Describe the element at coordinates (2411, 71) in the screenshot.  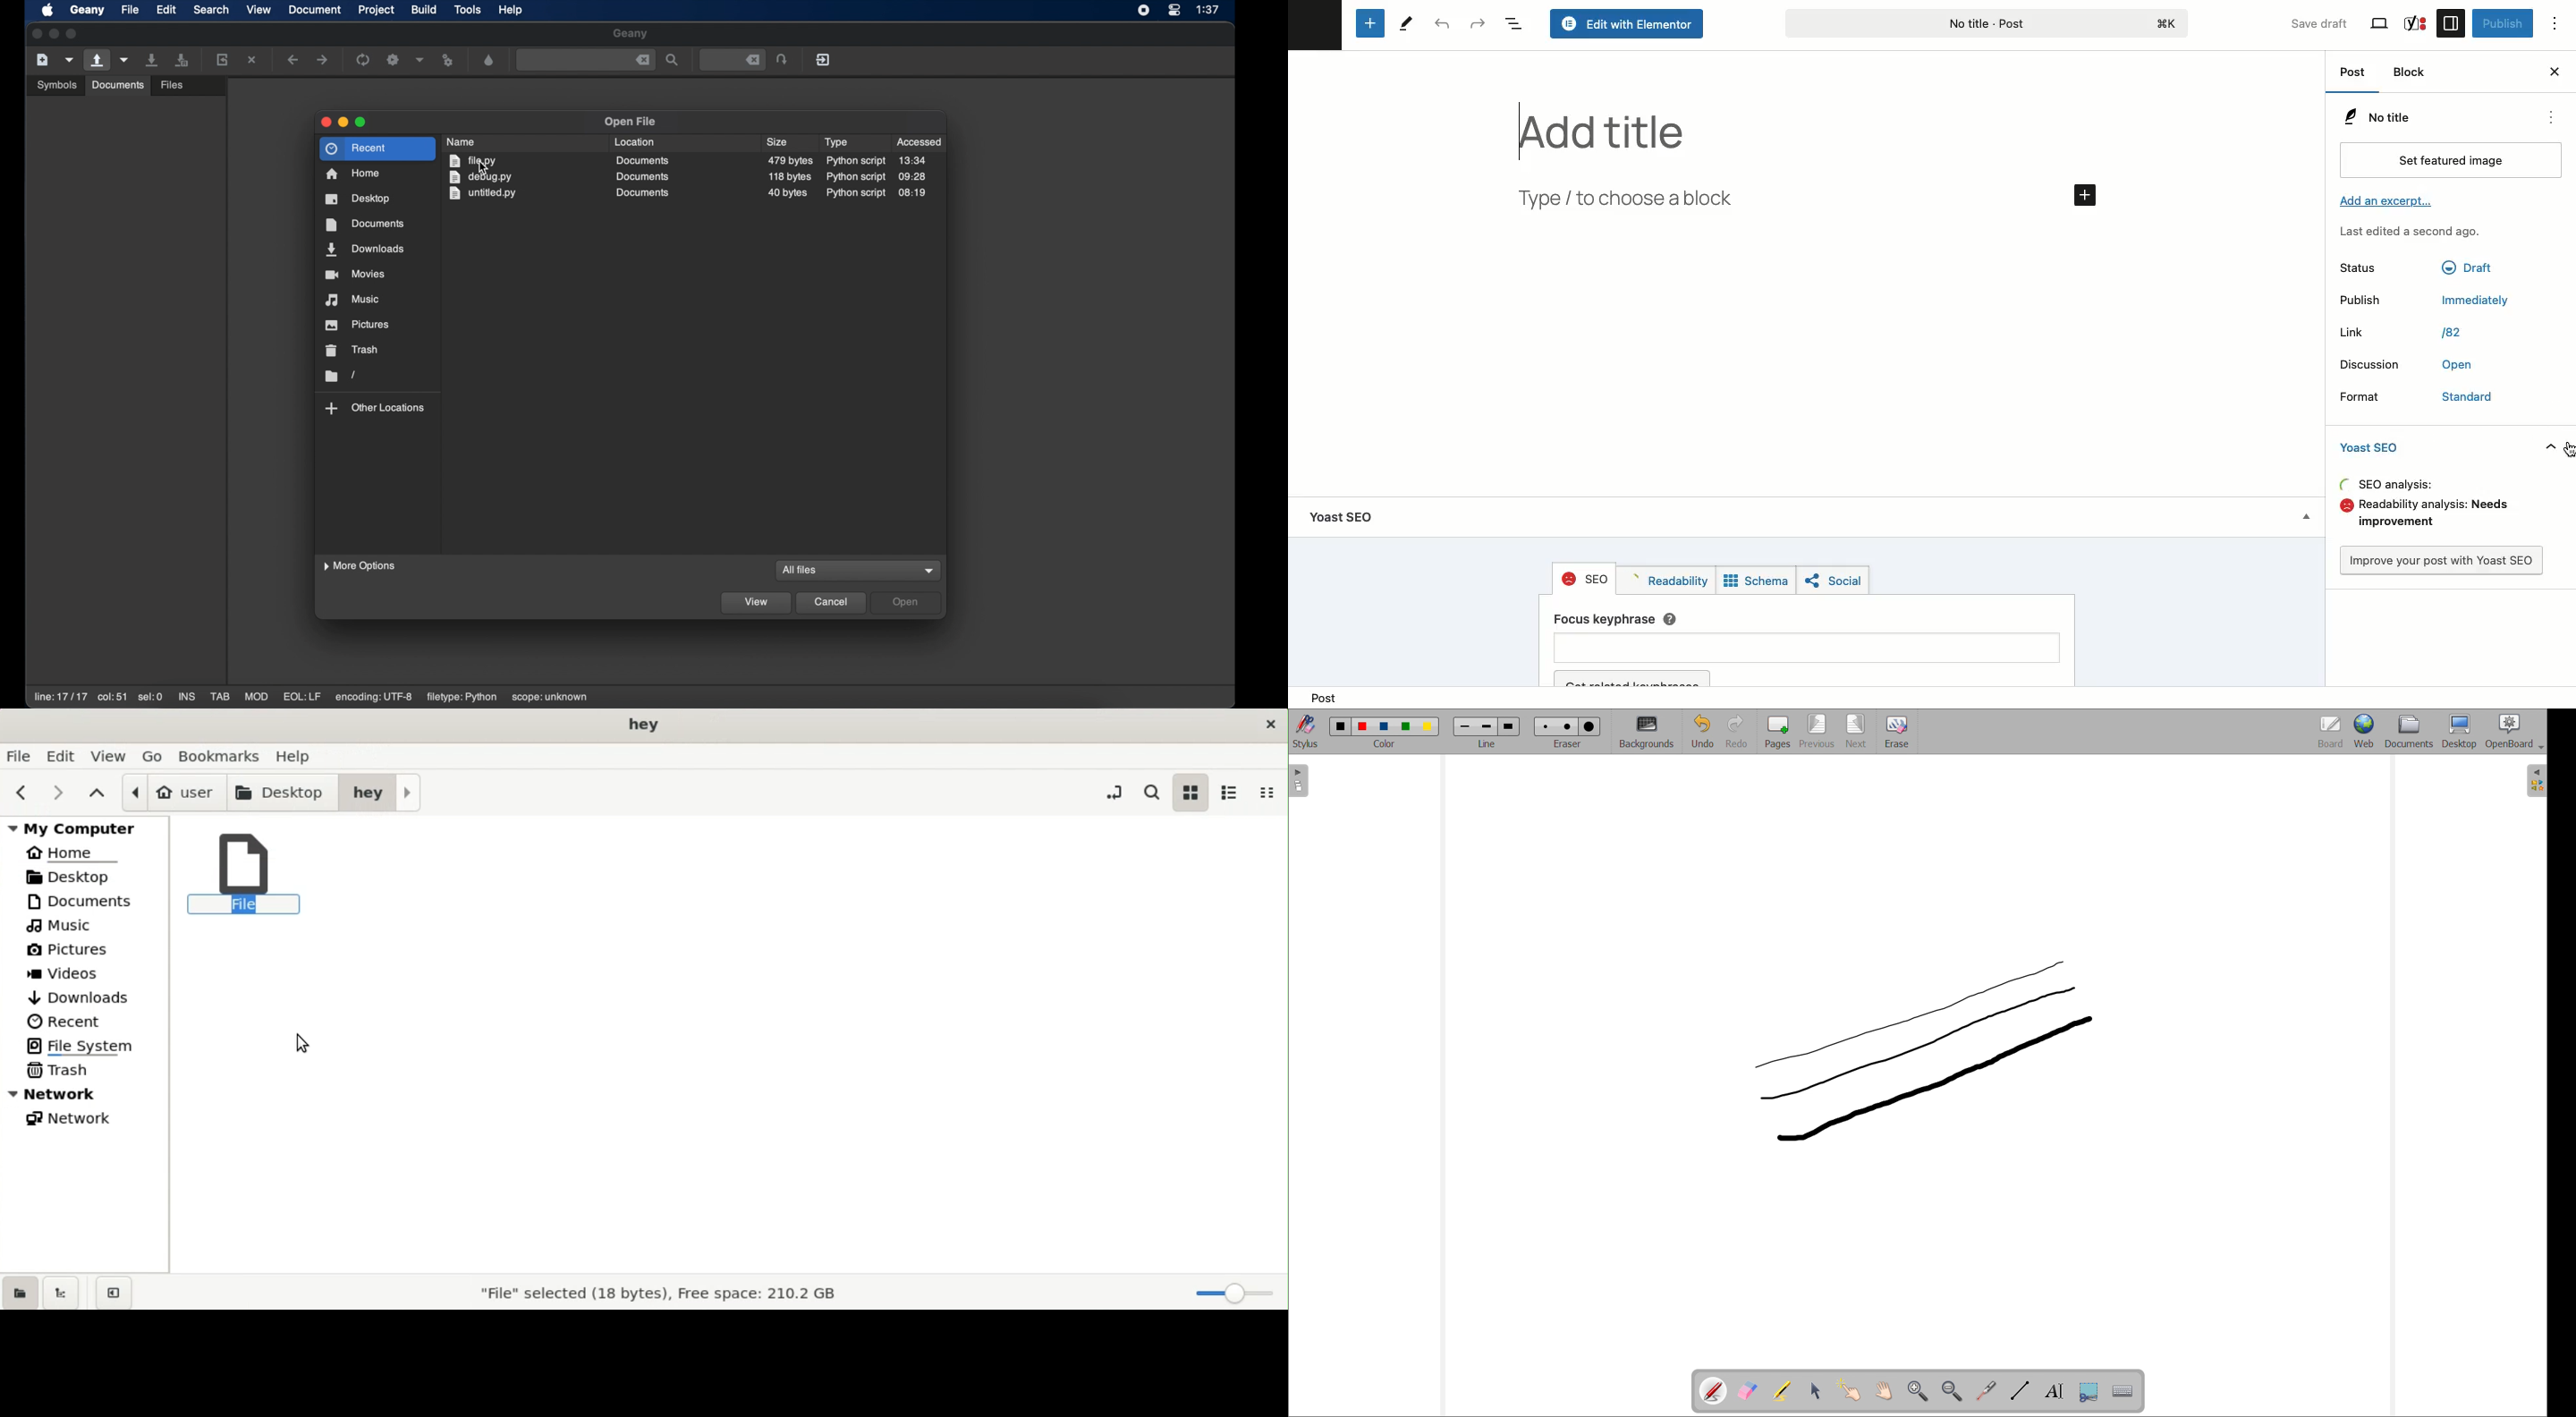
I see `Block` at that location.